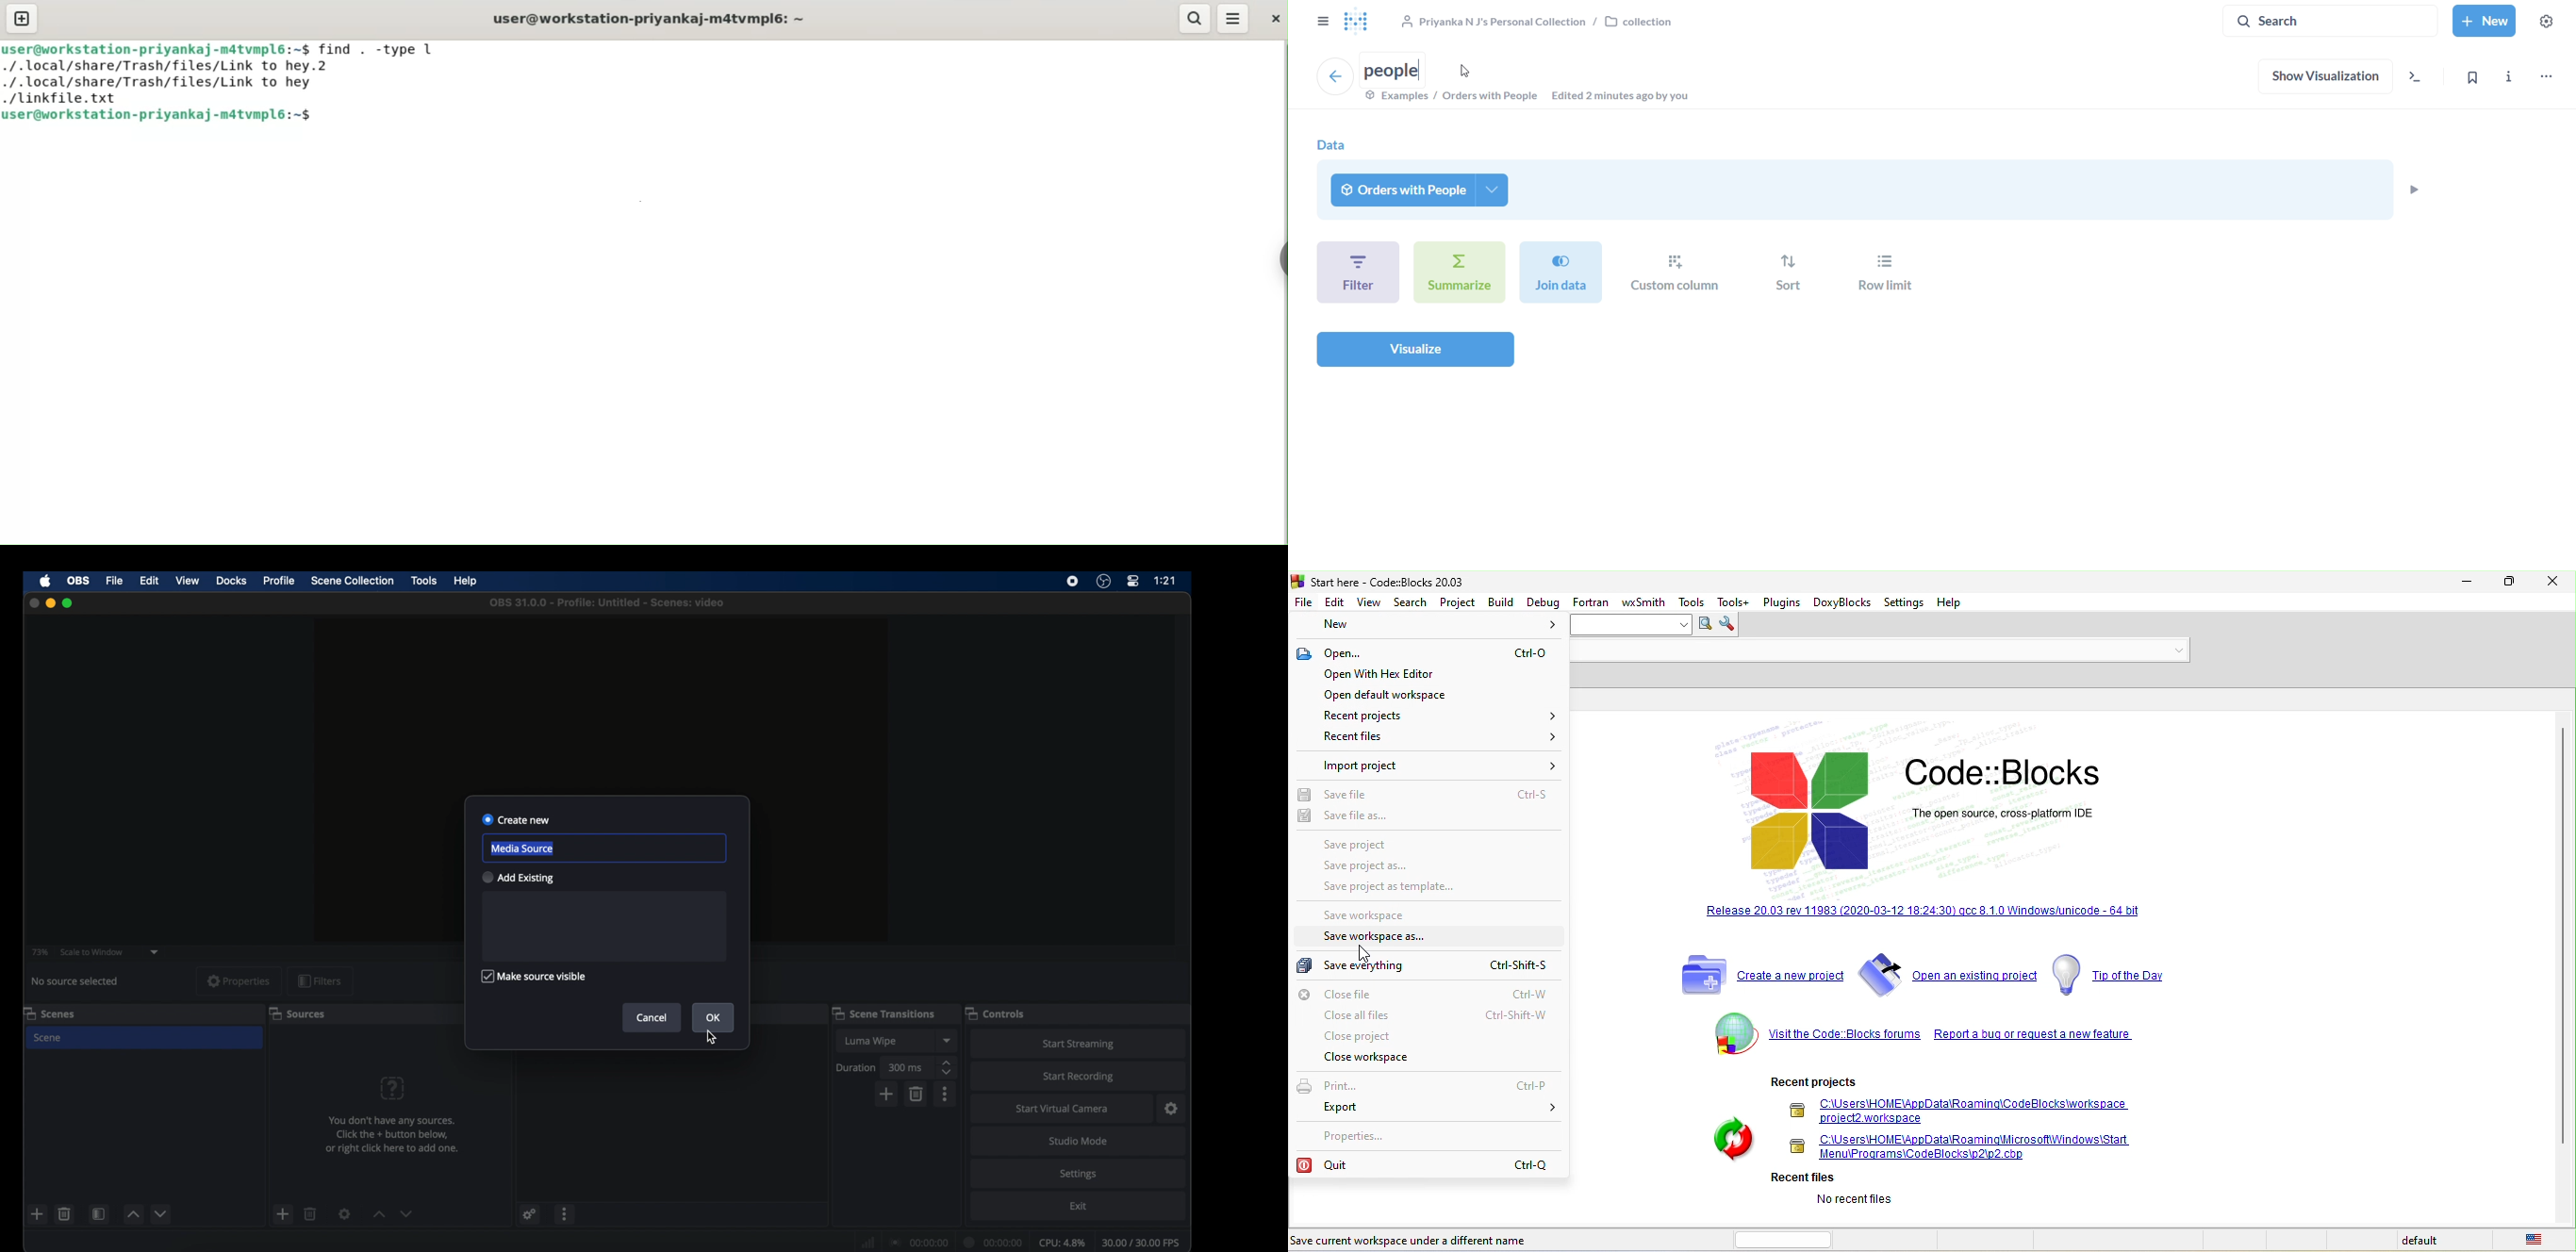 The width and height of the screenshot is (2576, 1260). I want to click on close, so click(2554, 585).